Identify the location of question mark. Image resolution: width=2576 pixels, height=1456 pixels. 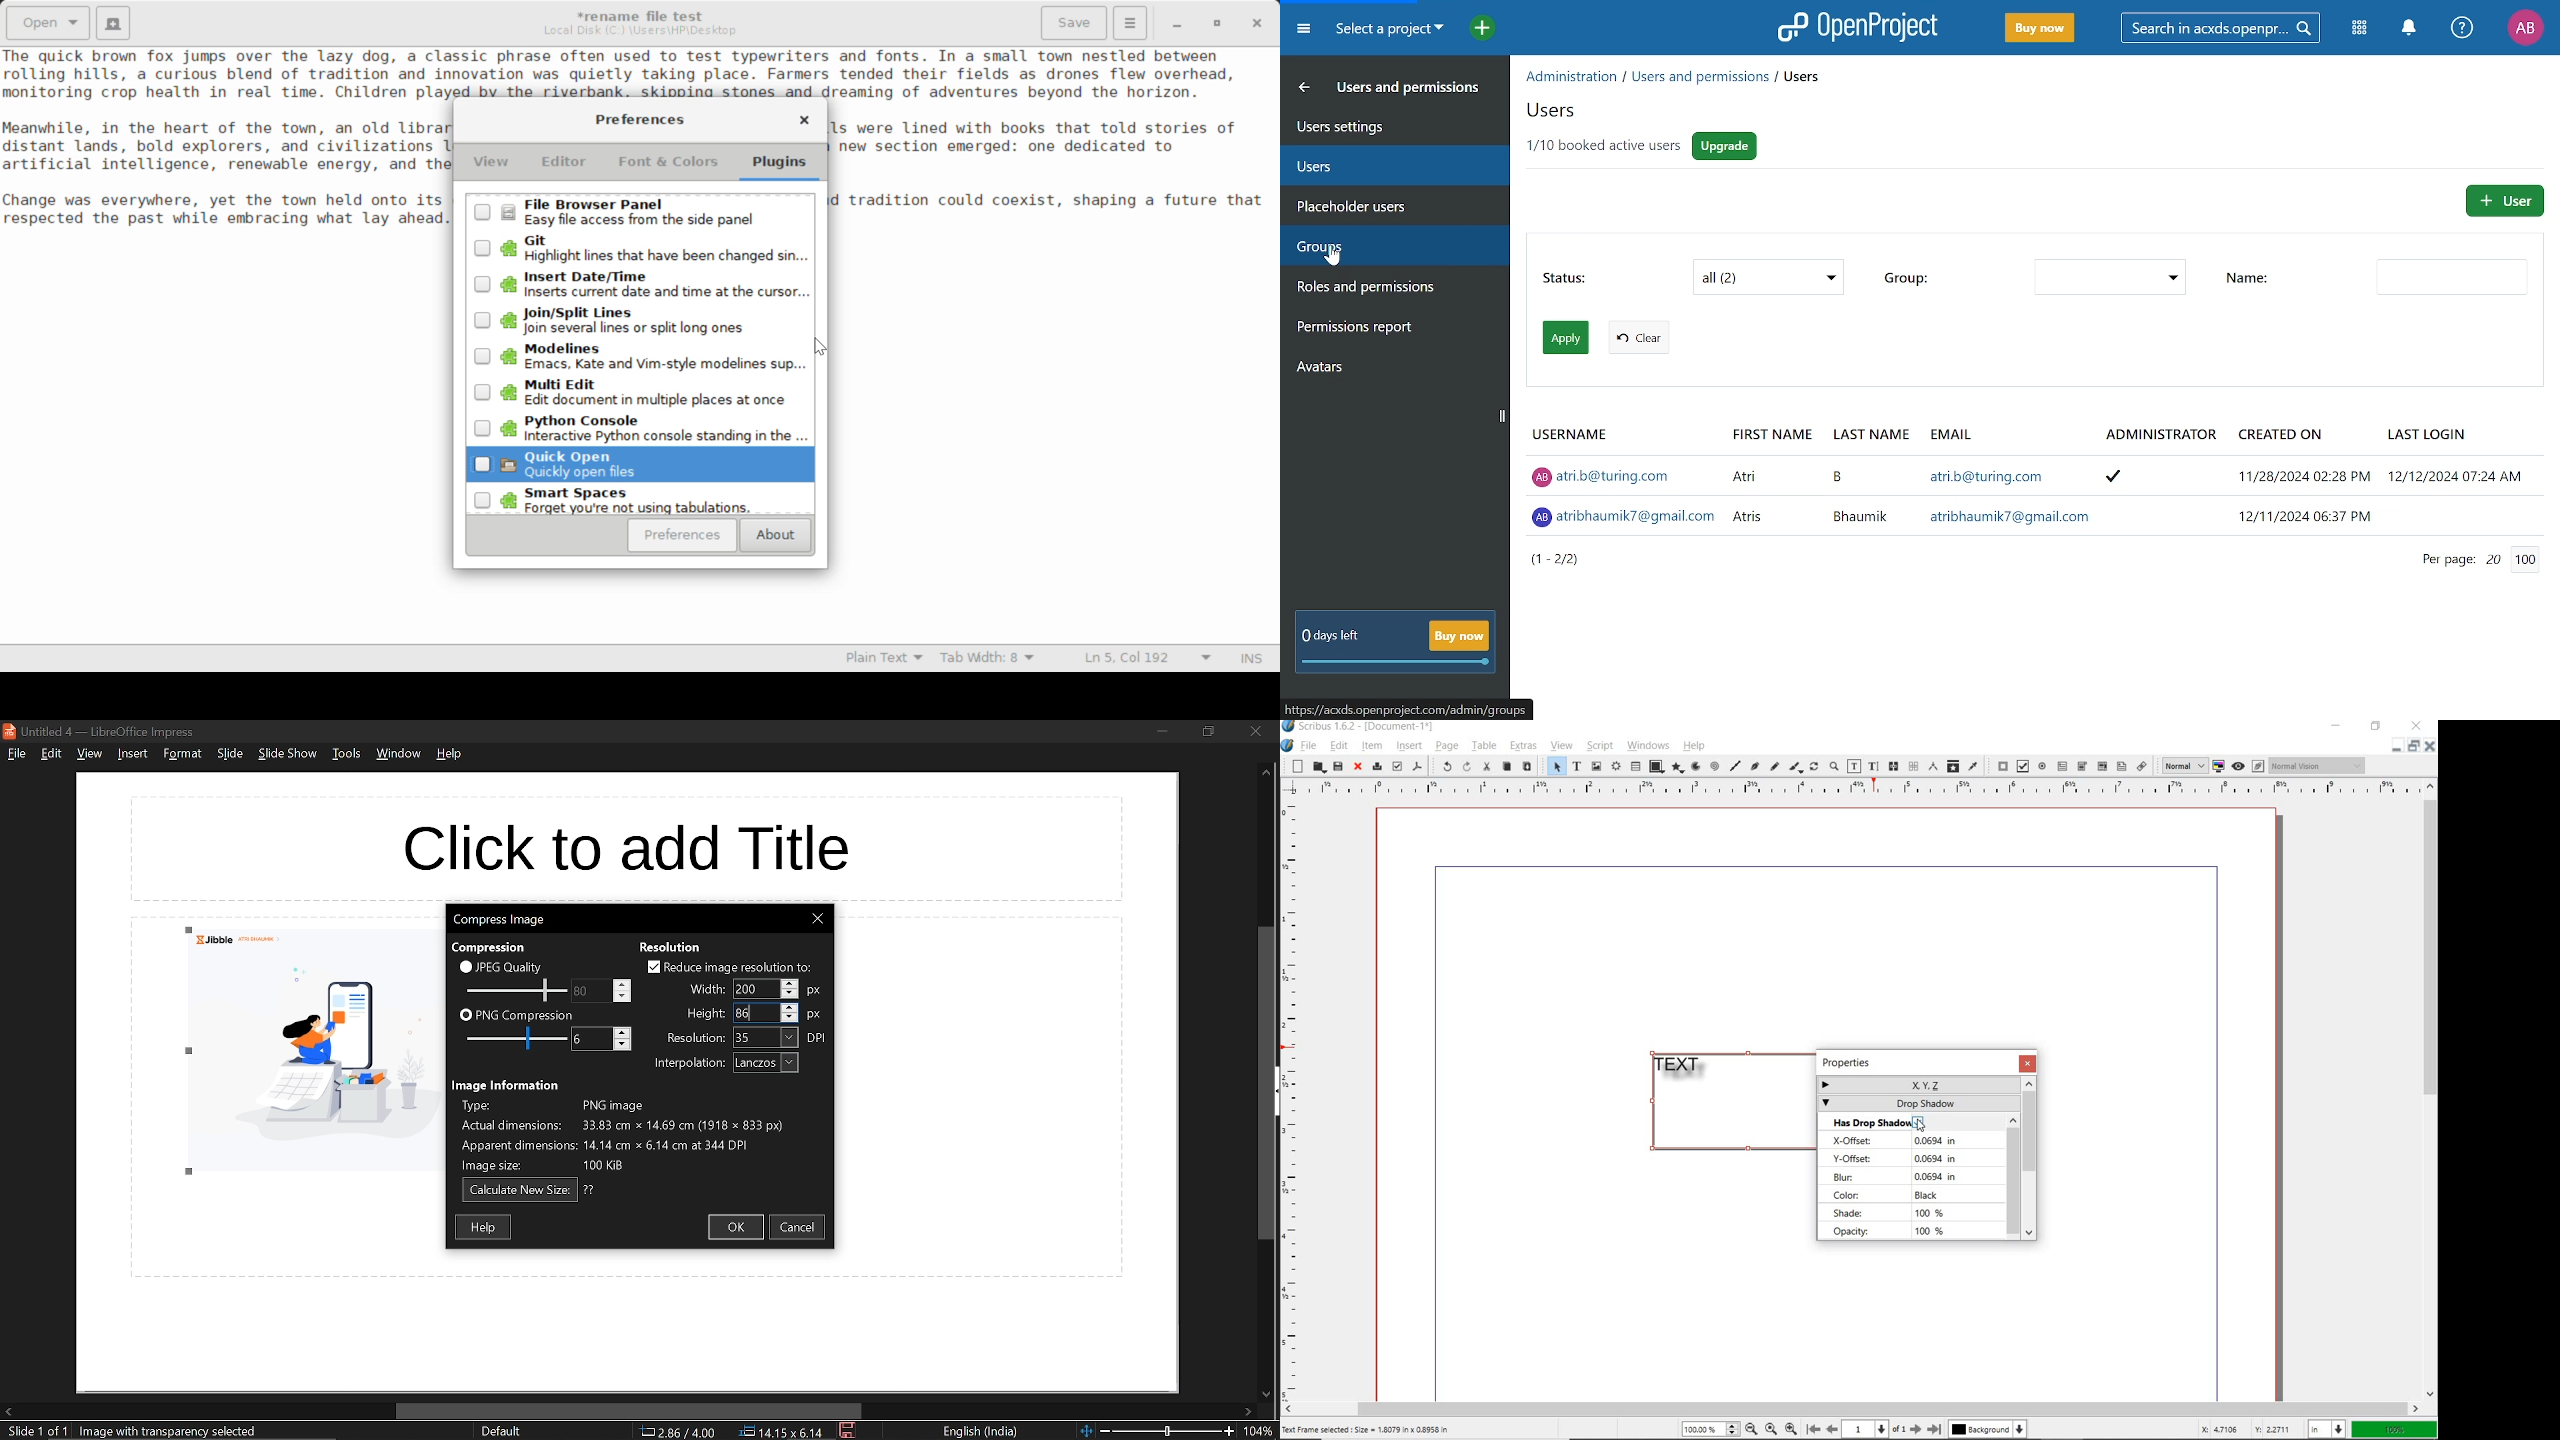
(590, 1190).